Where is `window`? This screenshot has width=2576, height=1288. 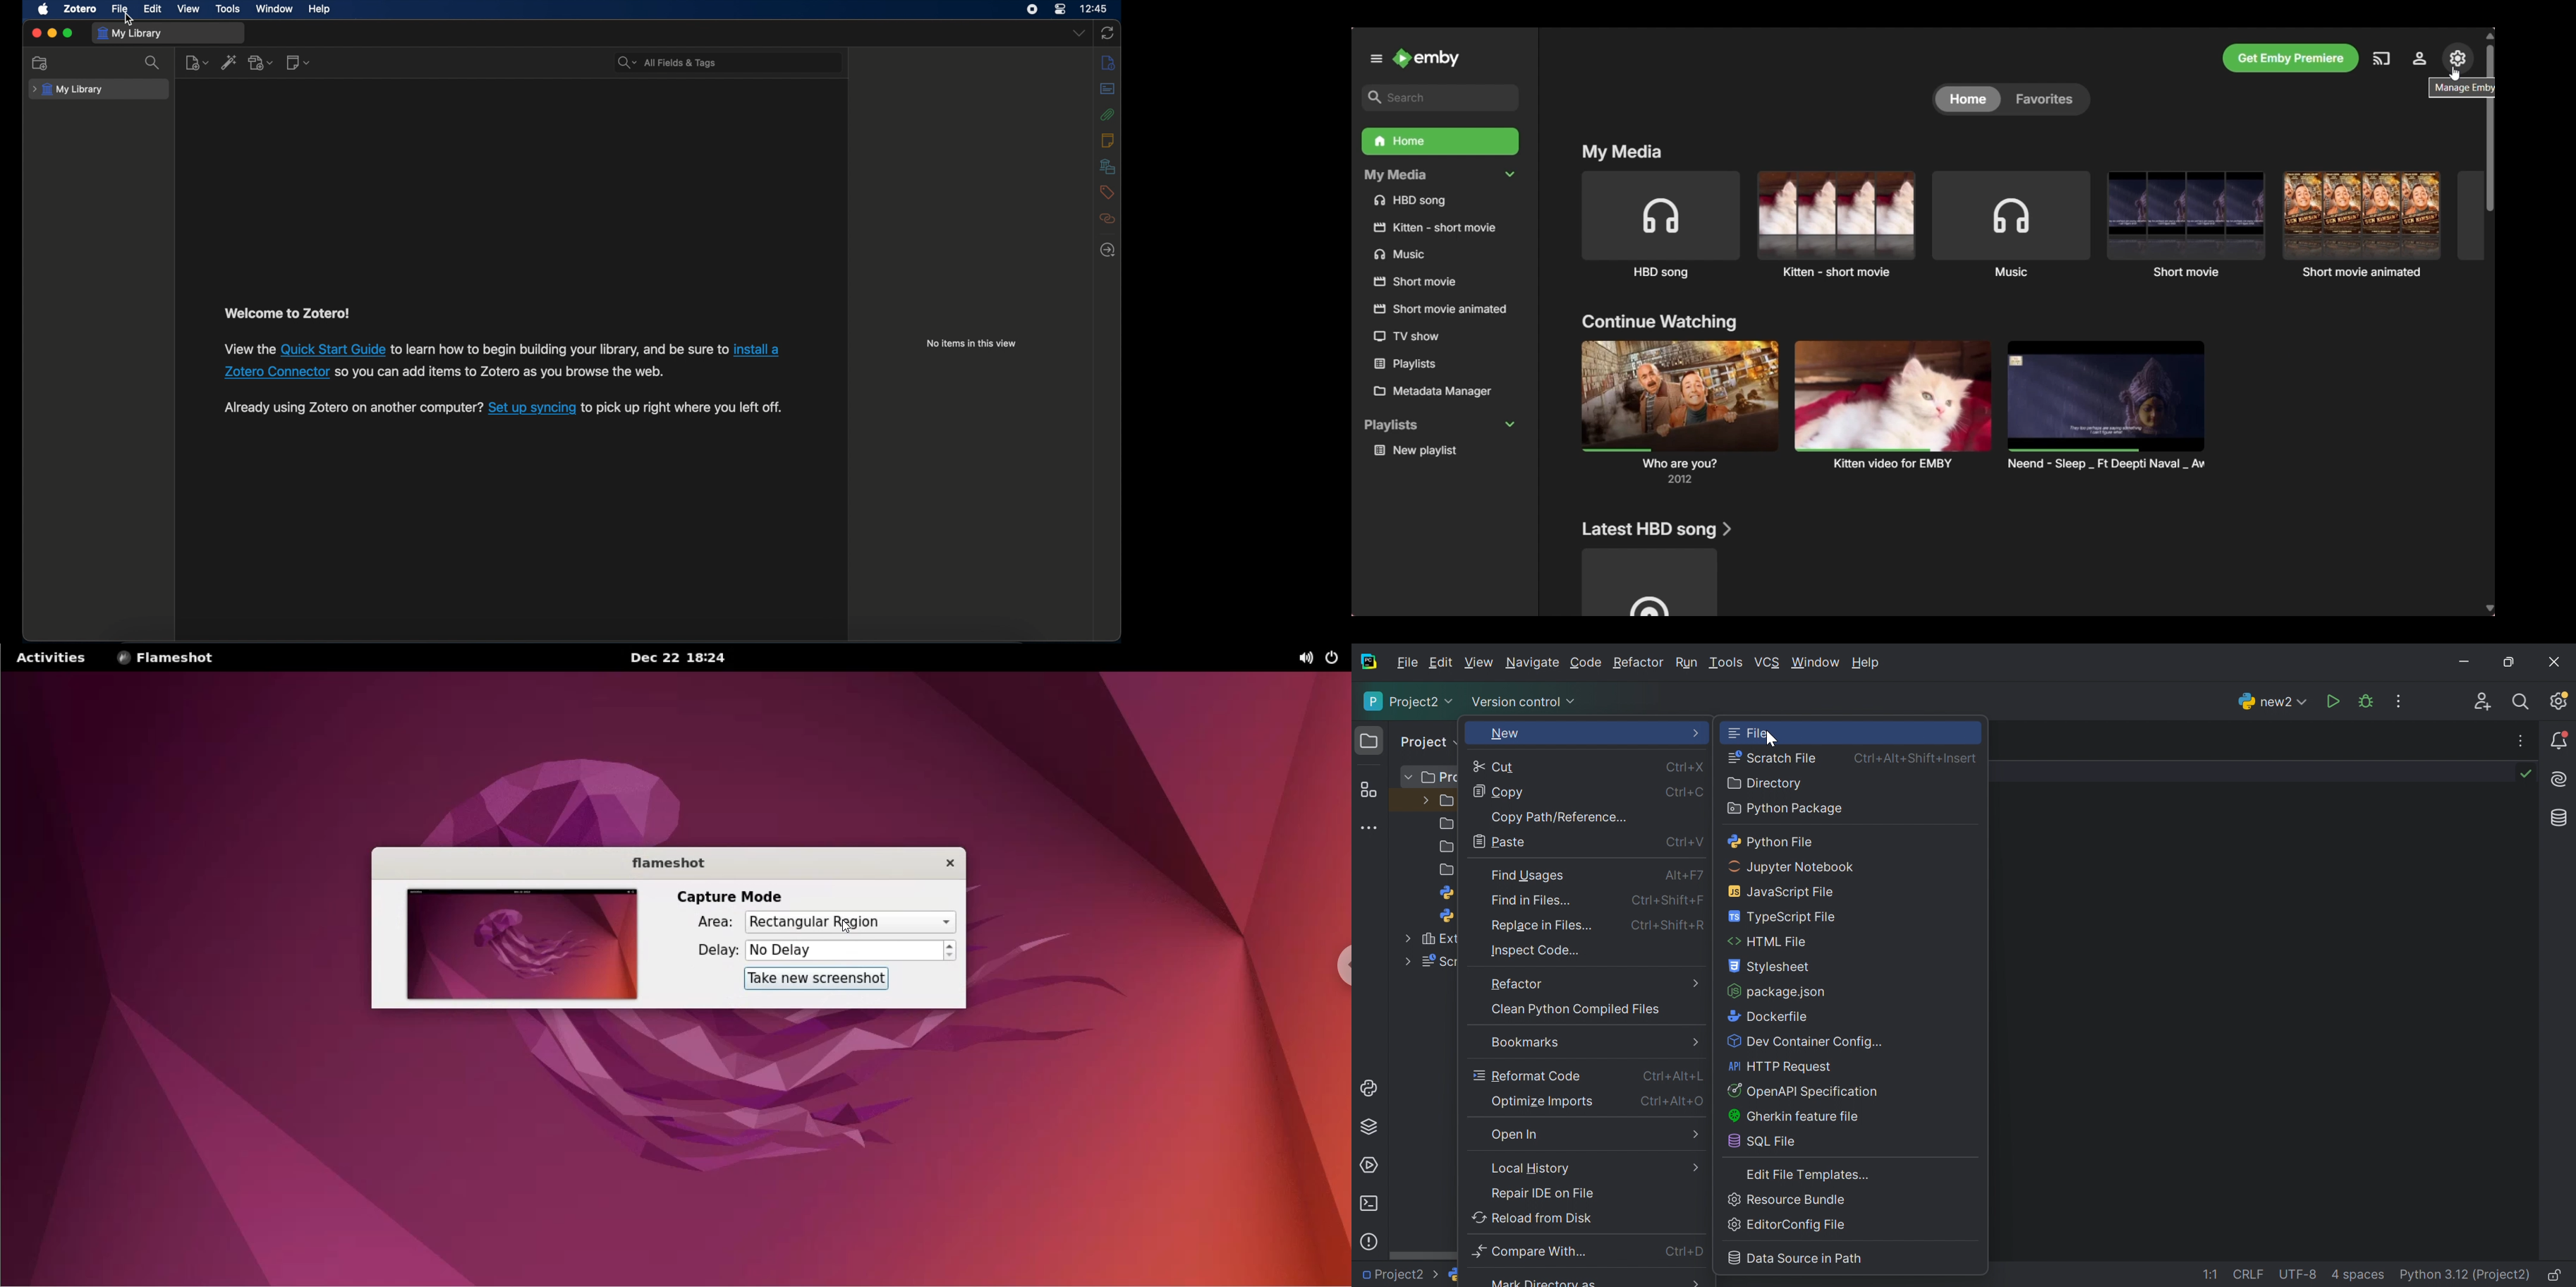
window is located at coordinates (275, 8).